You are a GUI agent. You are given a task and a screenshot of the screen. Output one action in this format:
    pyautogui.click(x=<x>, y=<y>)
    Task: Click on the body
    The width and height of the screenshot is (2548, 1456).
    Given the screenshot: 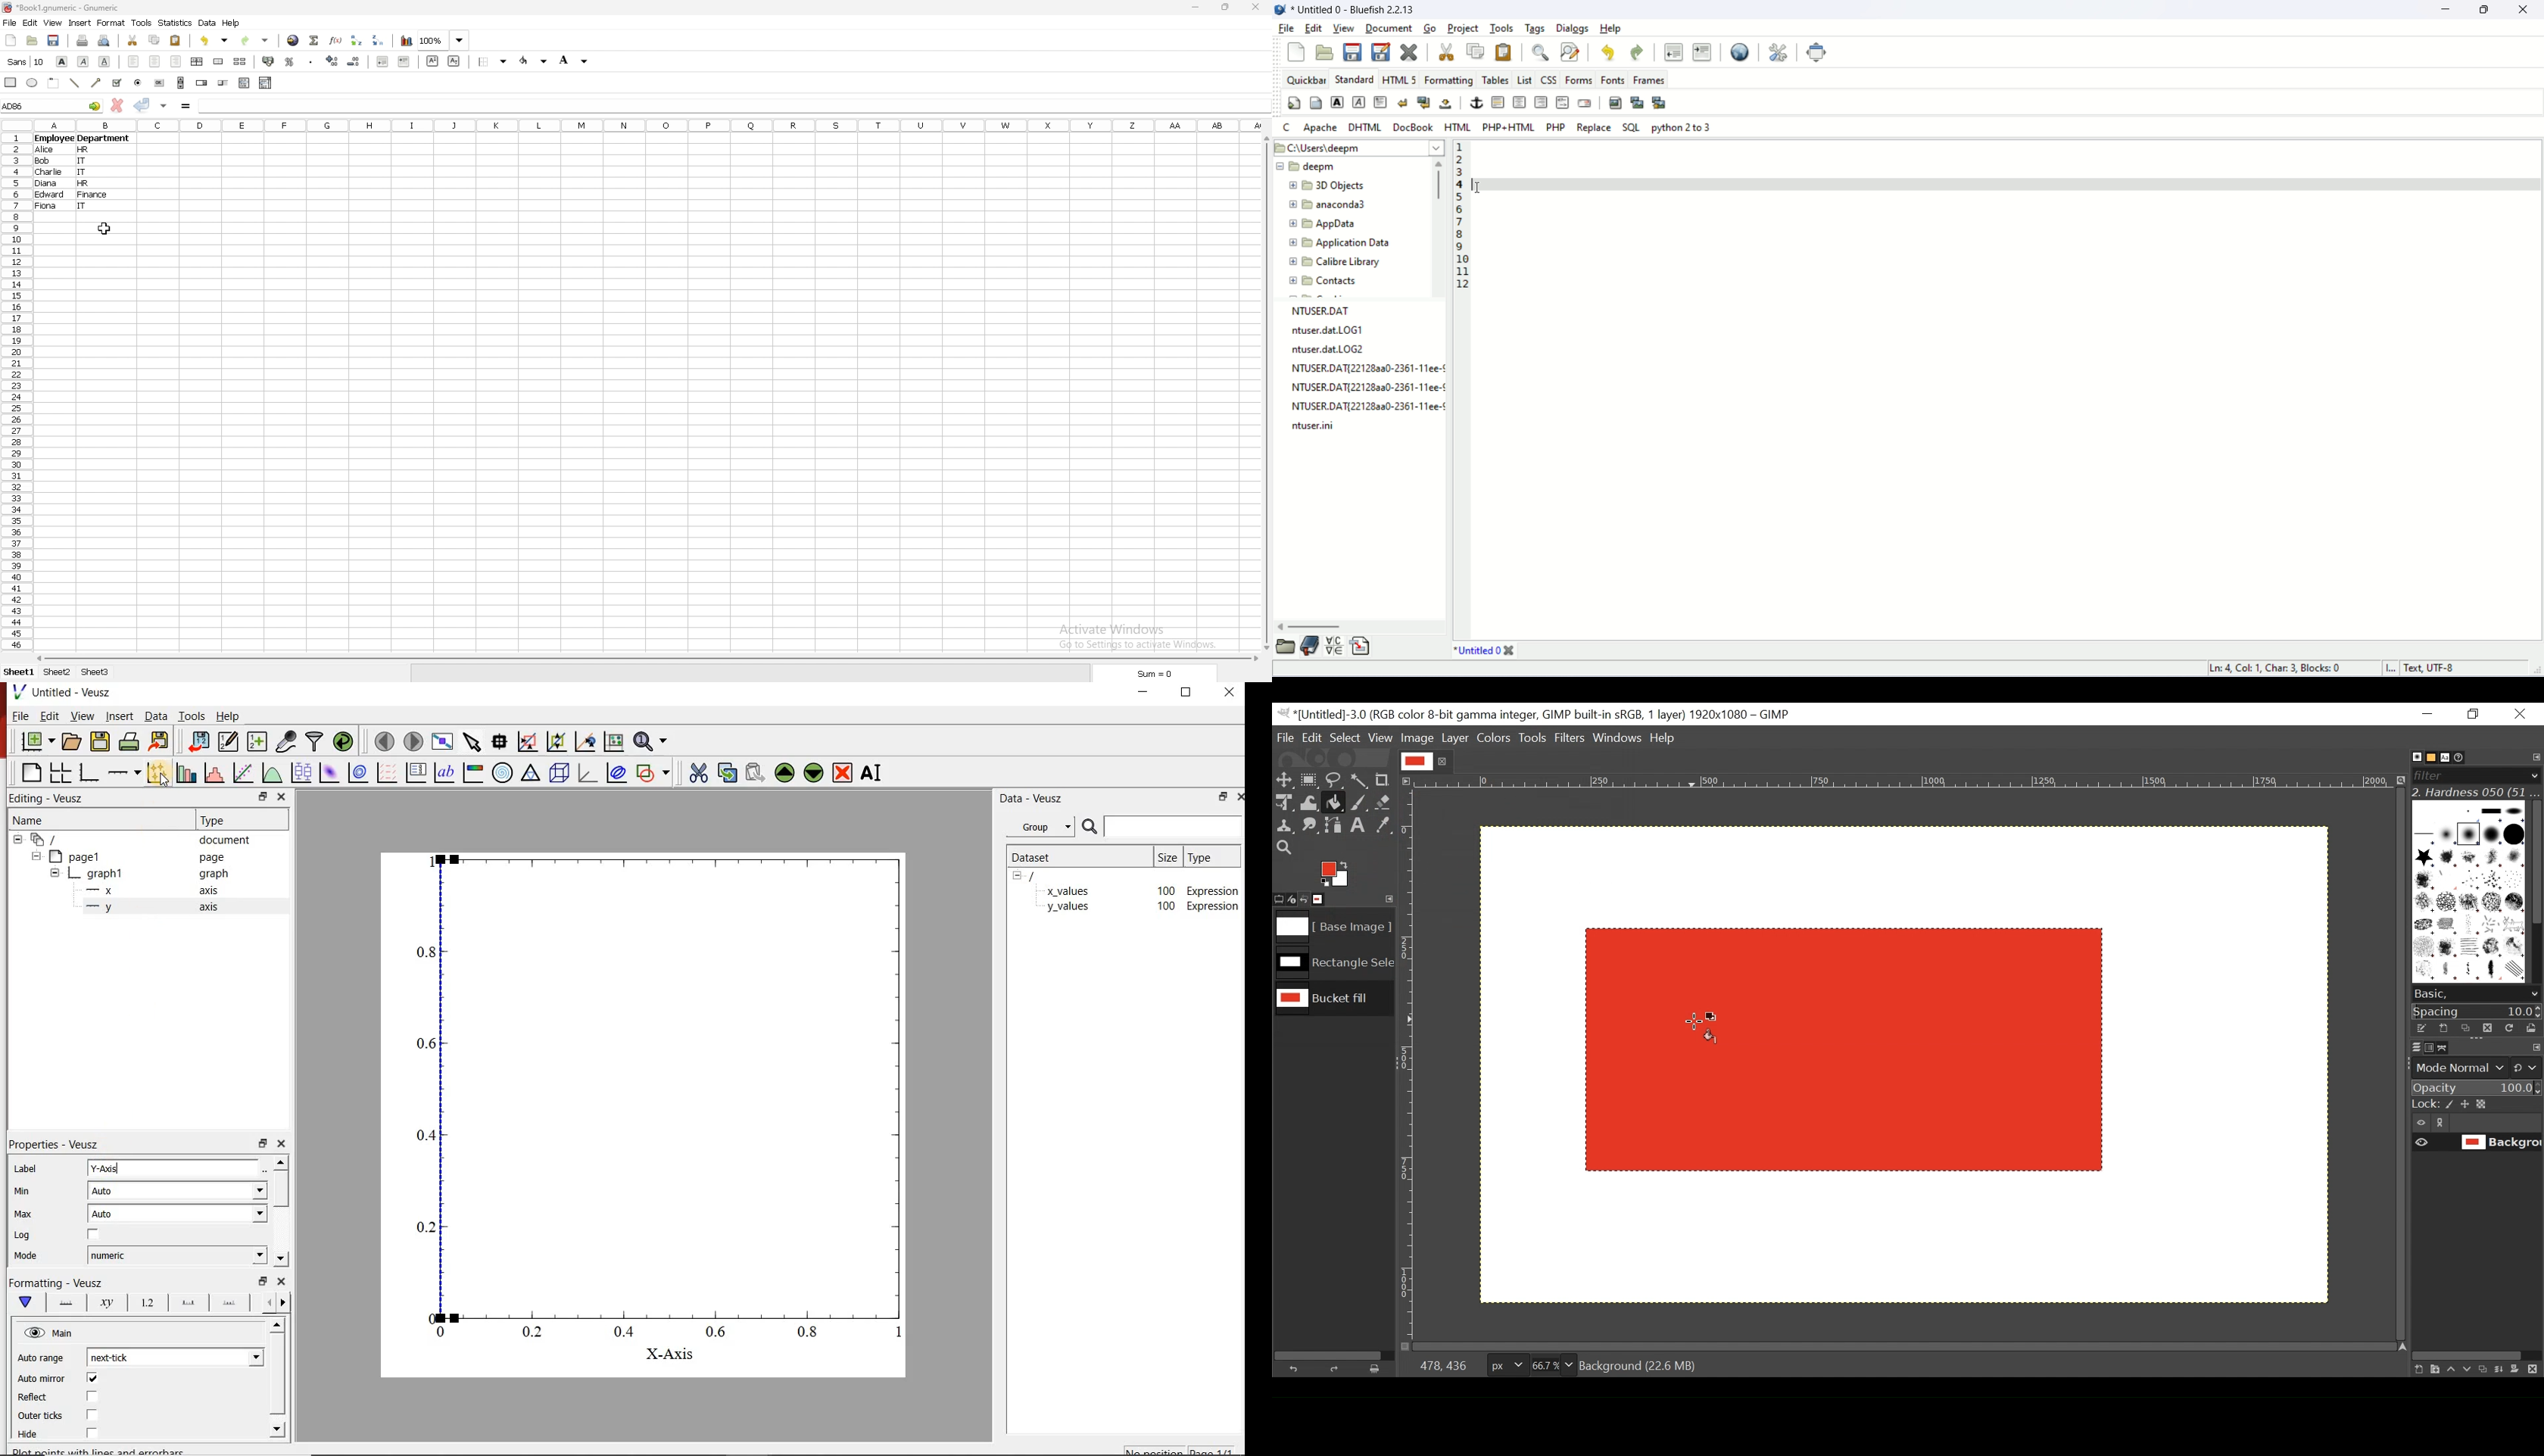 What is the action you would take?
    pyautogui.click(x=1315, y=103)
    